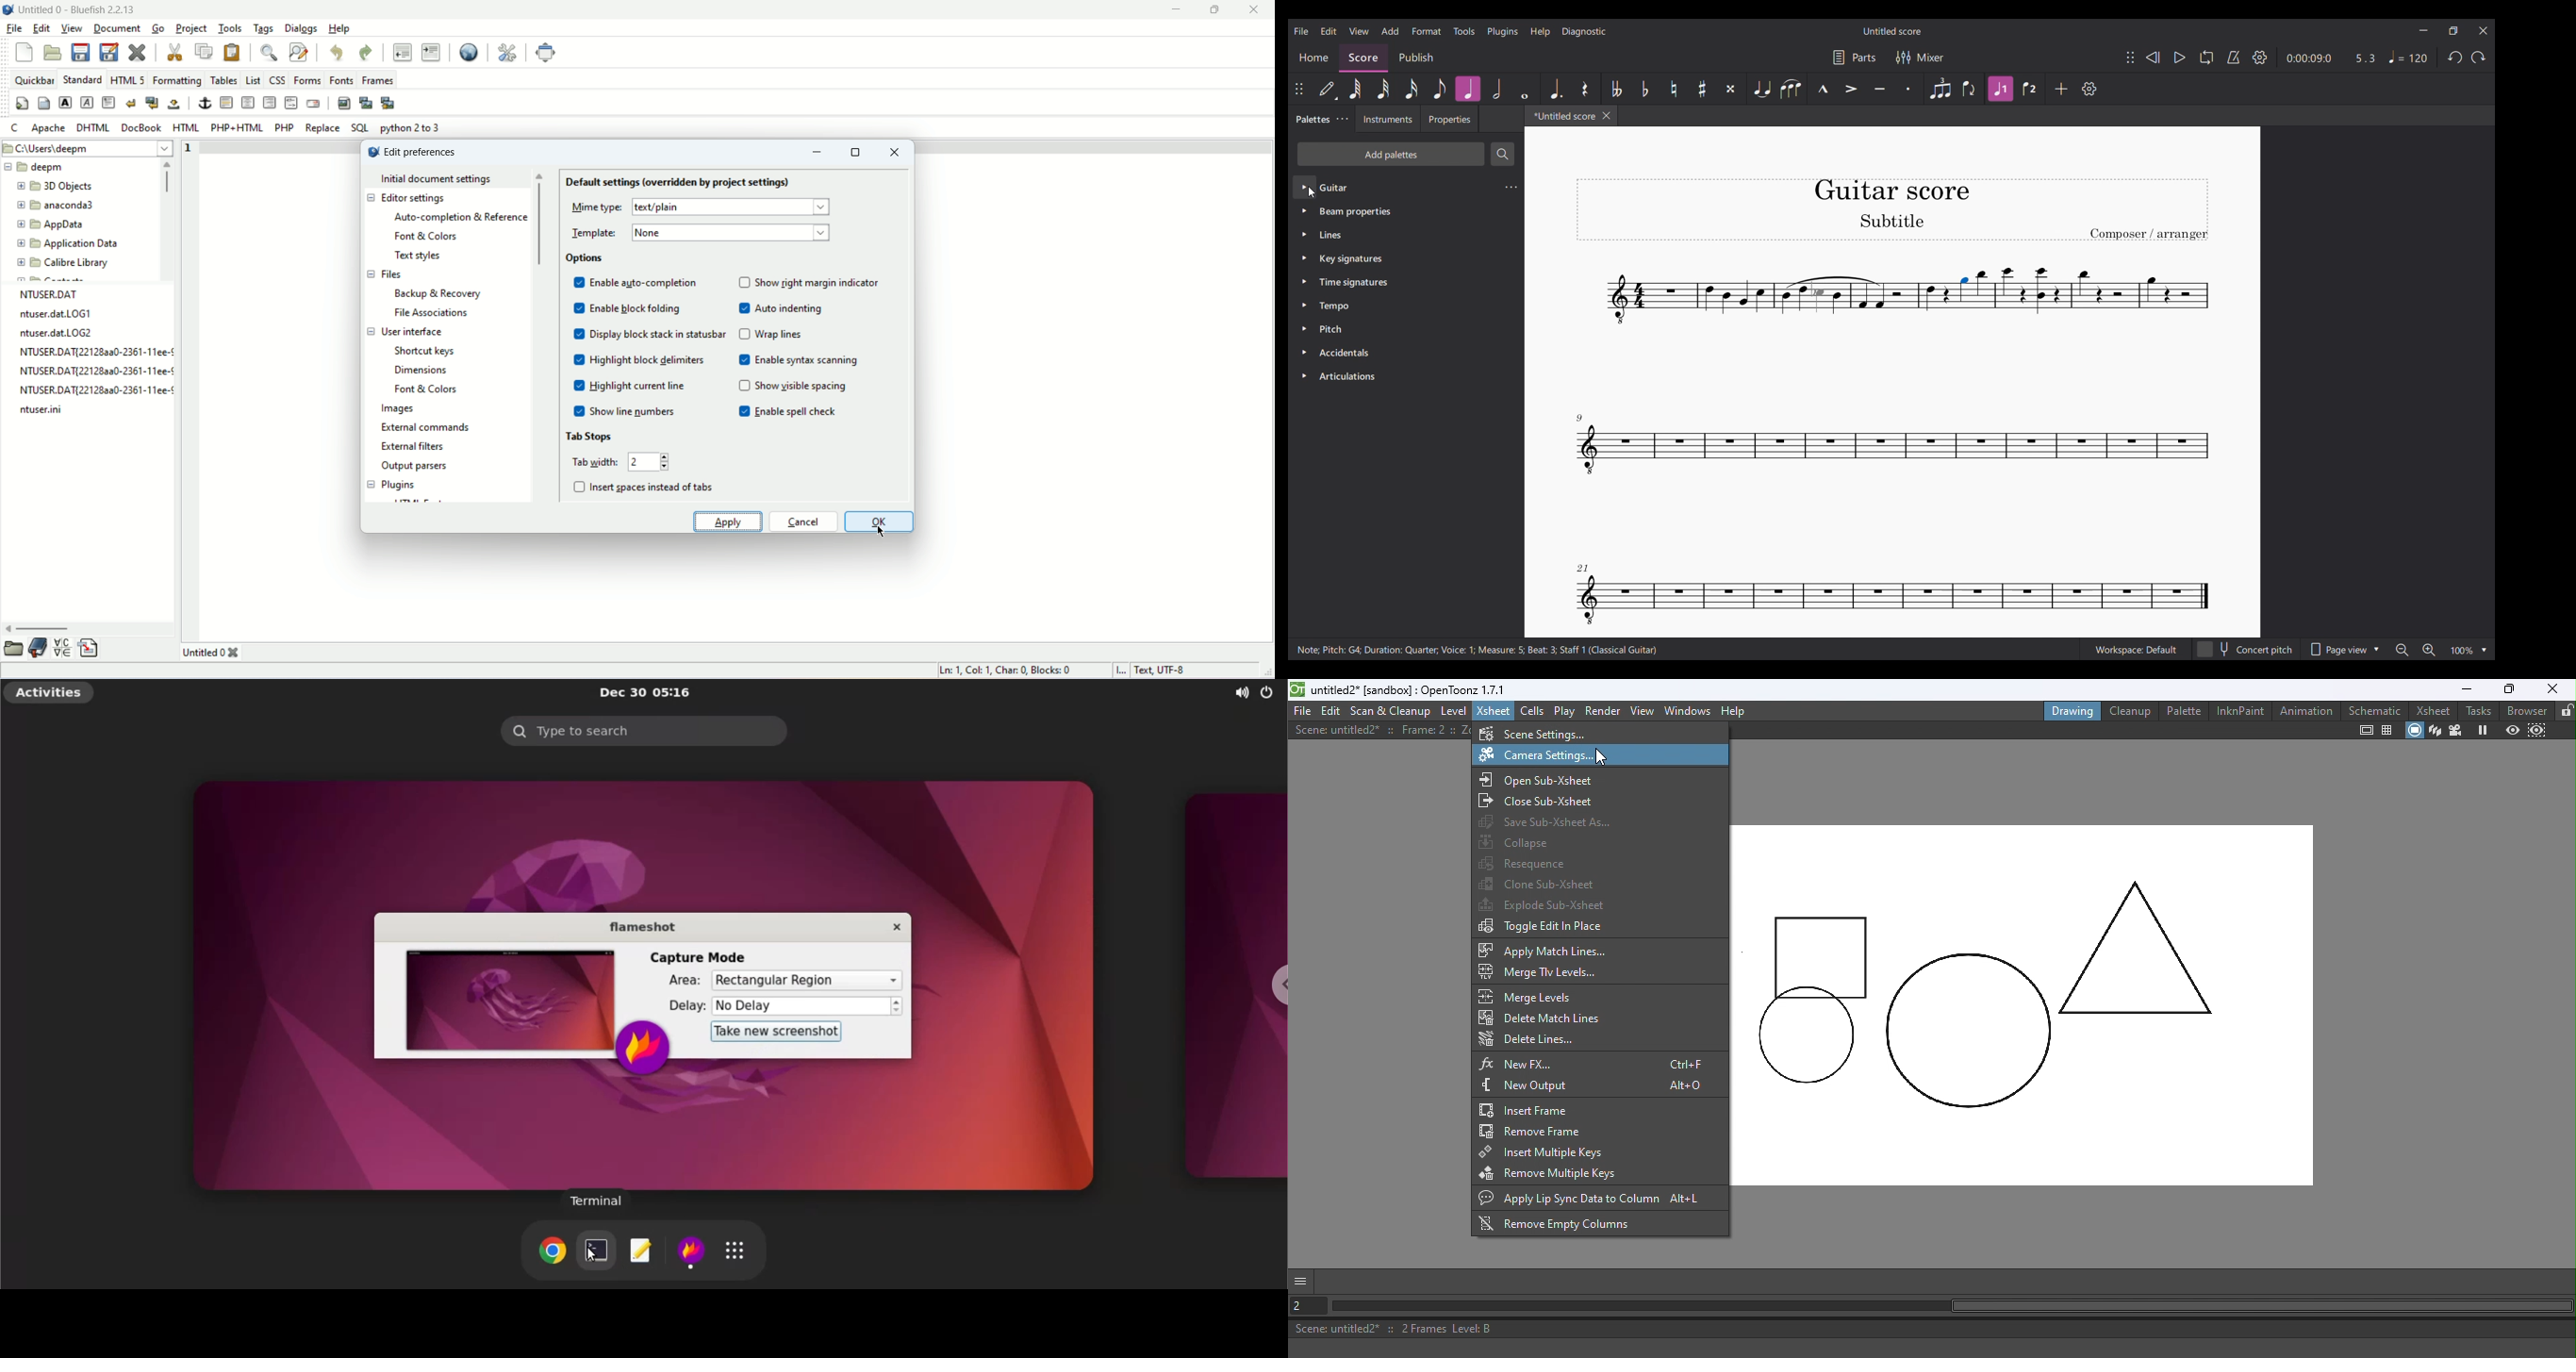 This screenshot has width=2576, height=1372. I want to click on tables, so click(223, 79).